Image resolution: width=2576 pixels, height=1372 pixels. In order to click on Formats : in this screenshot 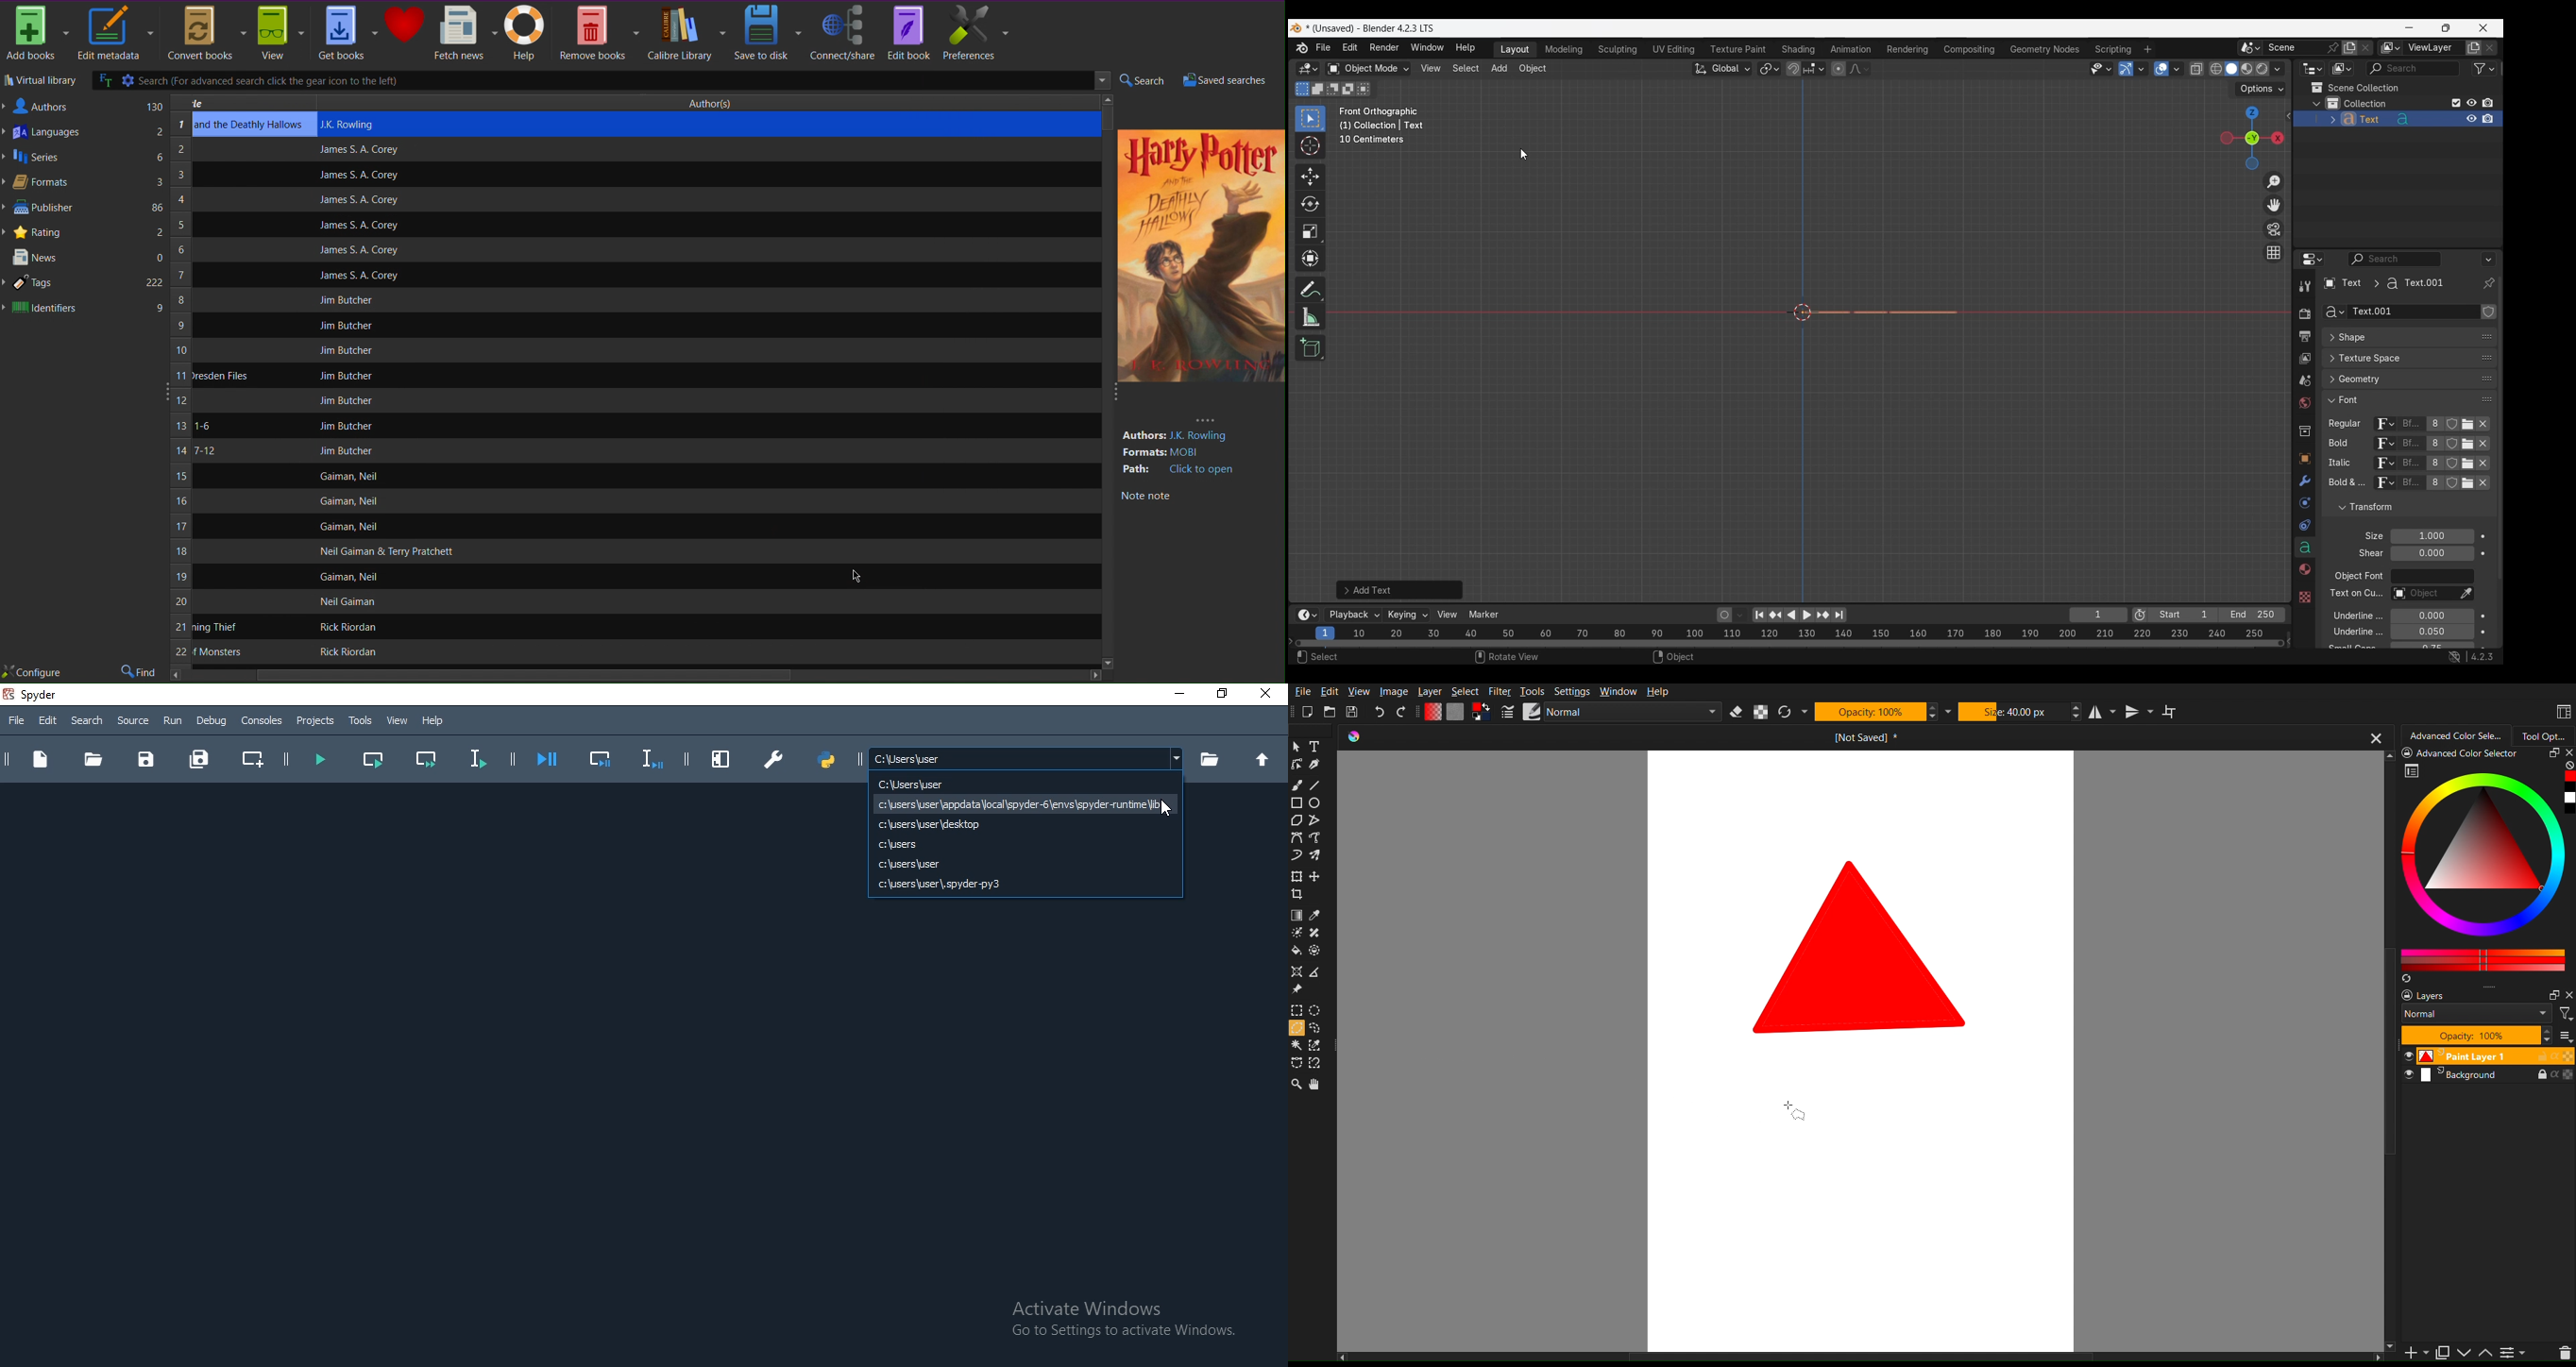, I will do `click(1143, 453)`.